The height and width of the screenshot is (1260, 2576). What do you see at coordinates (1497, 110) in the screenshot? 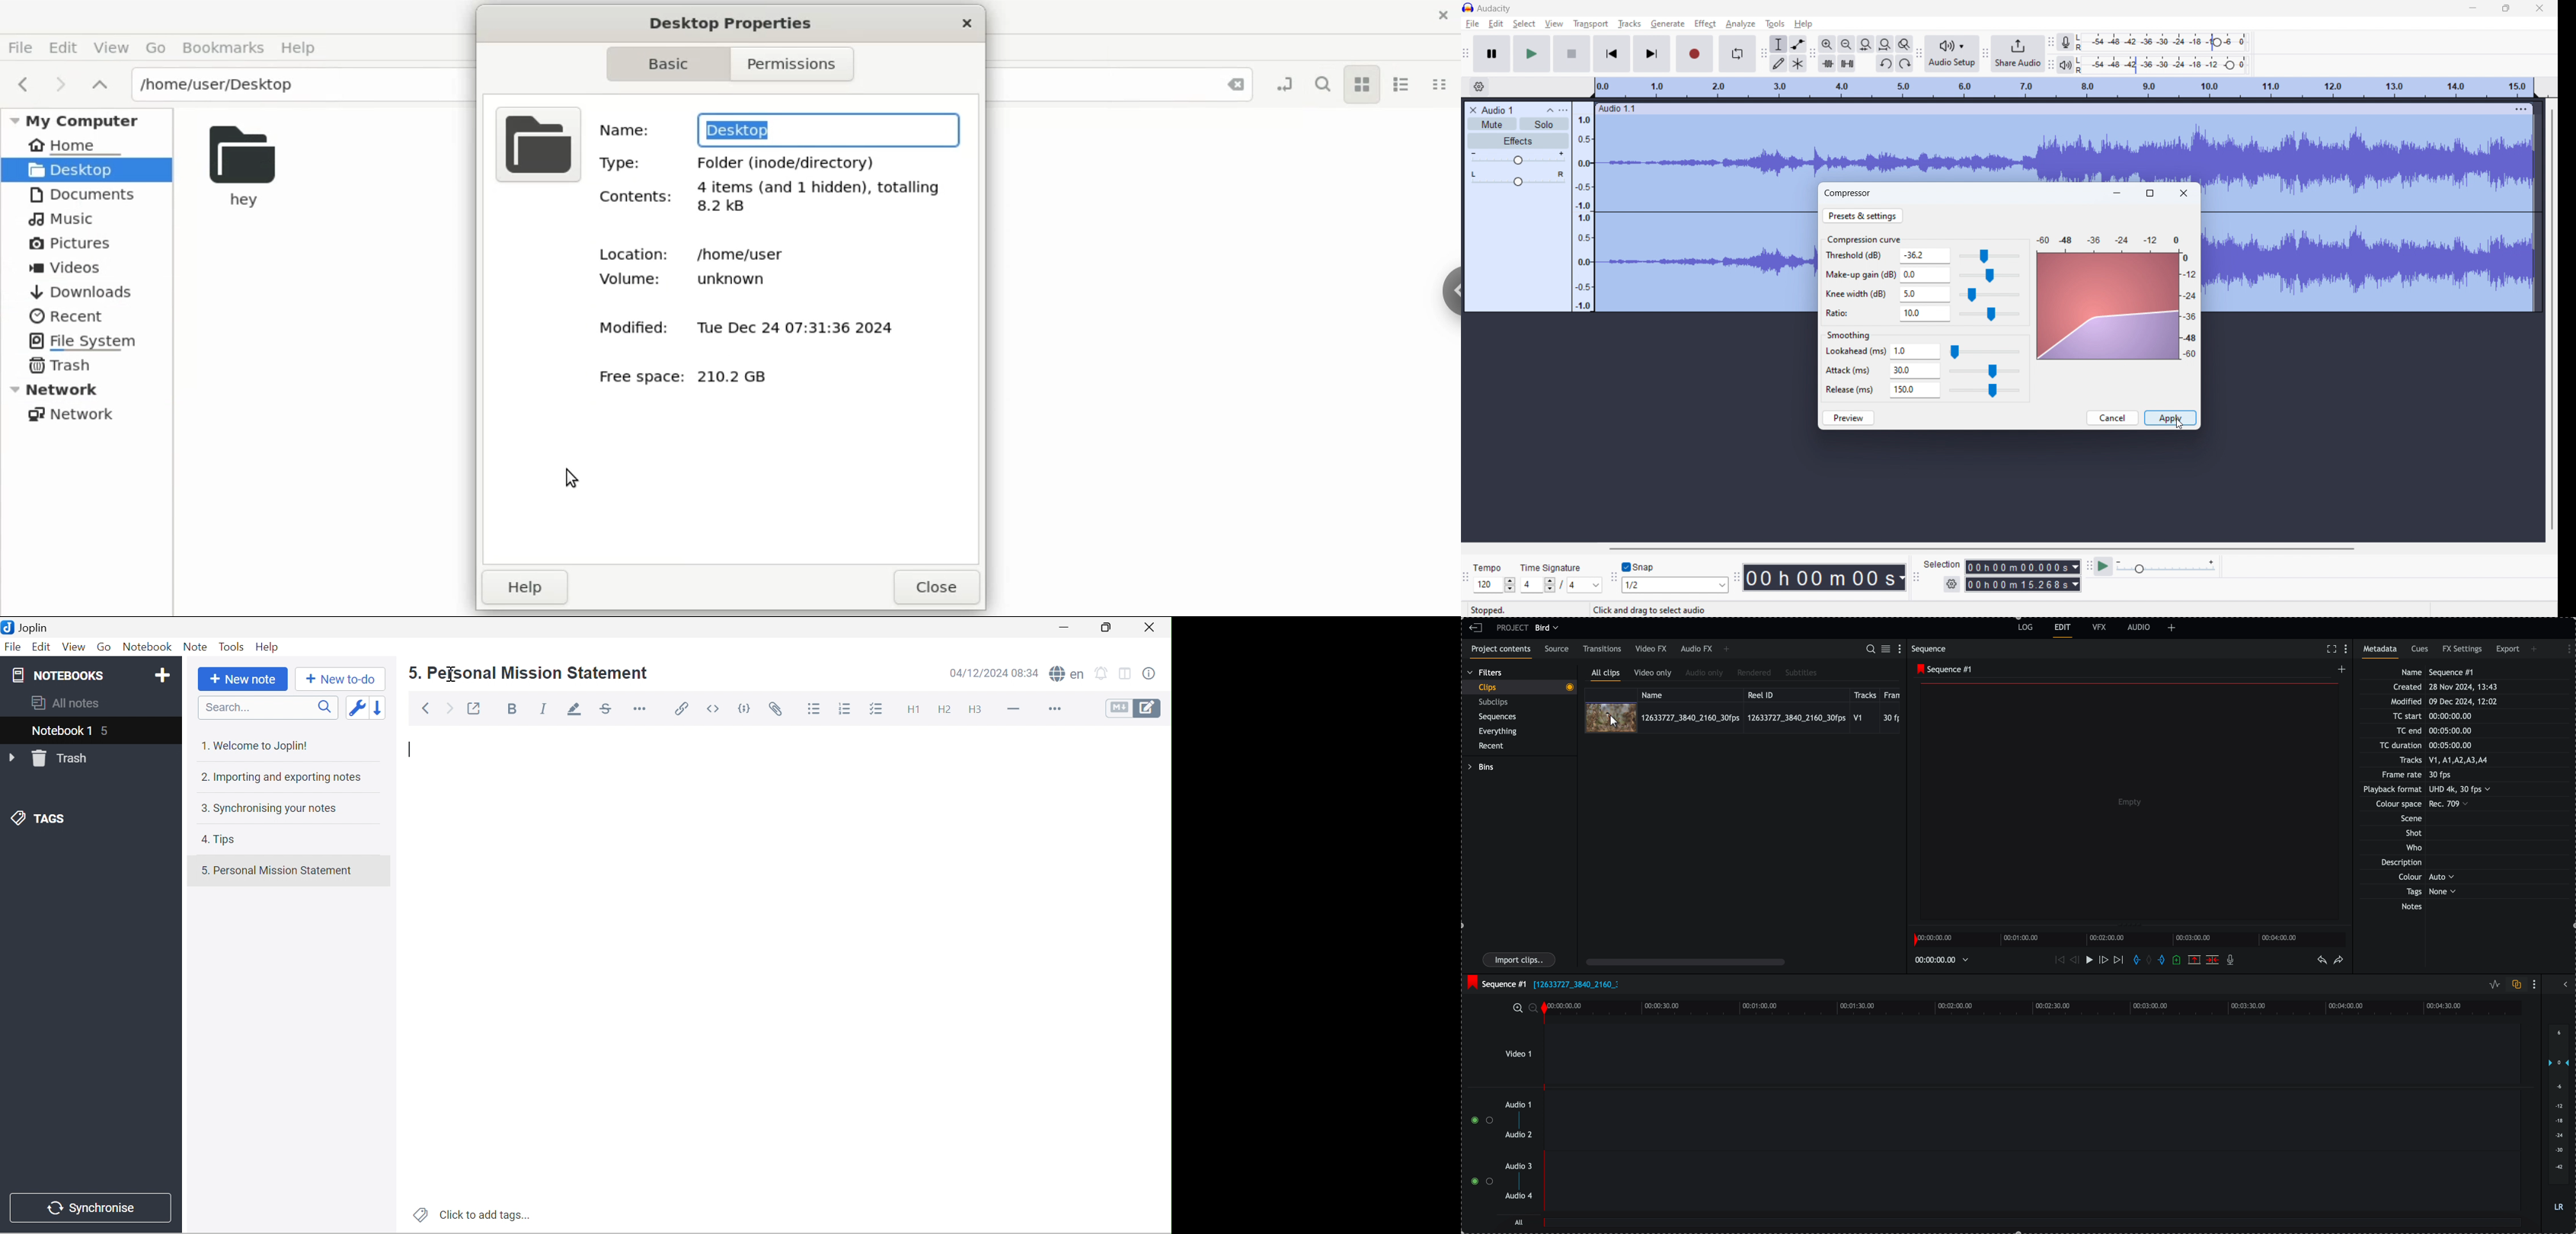
I see `project title` at bounding box center [1497, 110].